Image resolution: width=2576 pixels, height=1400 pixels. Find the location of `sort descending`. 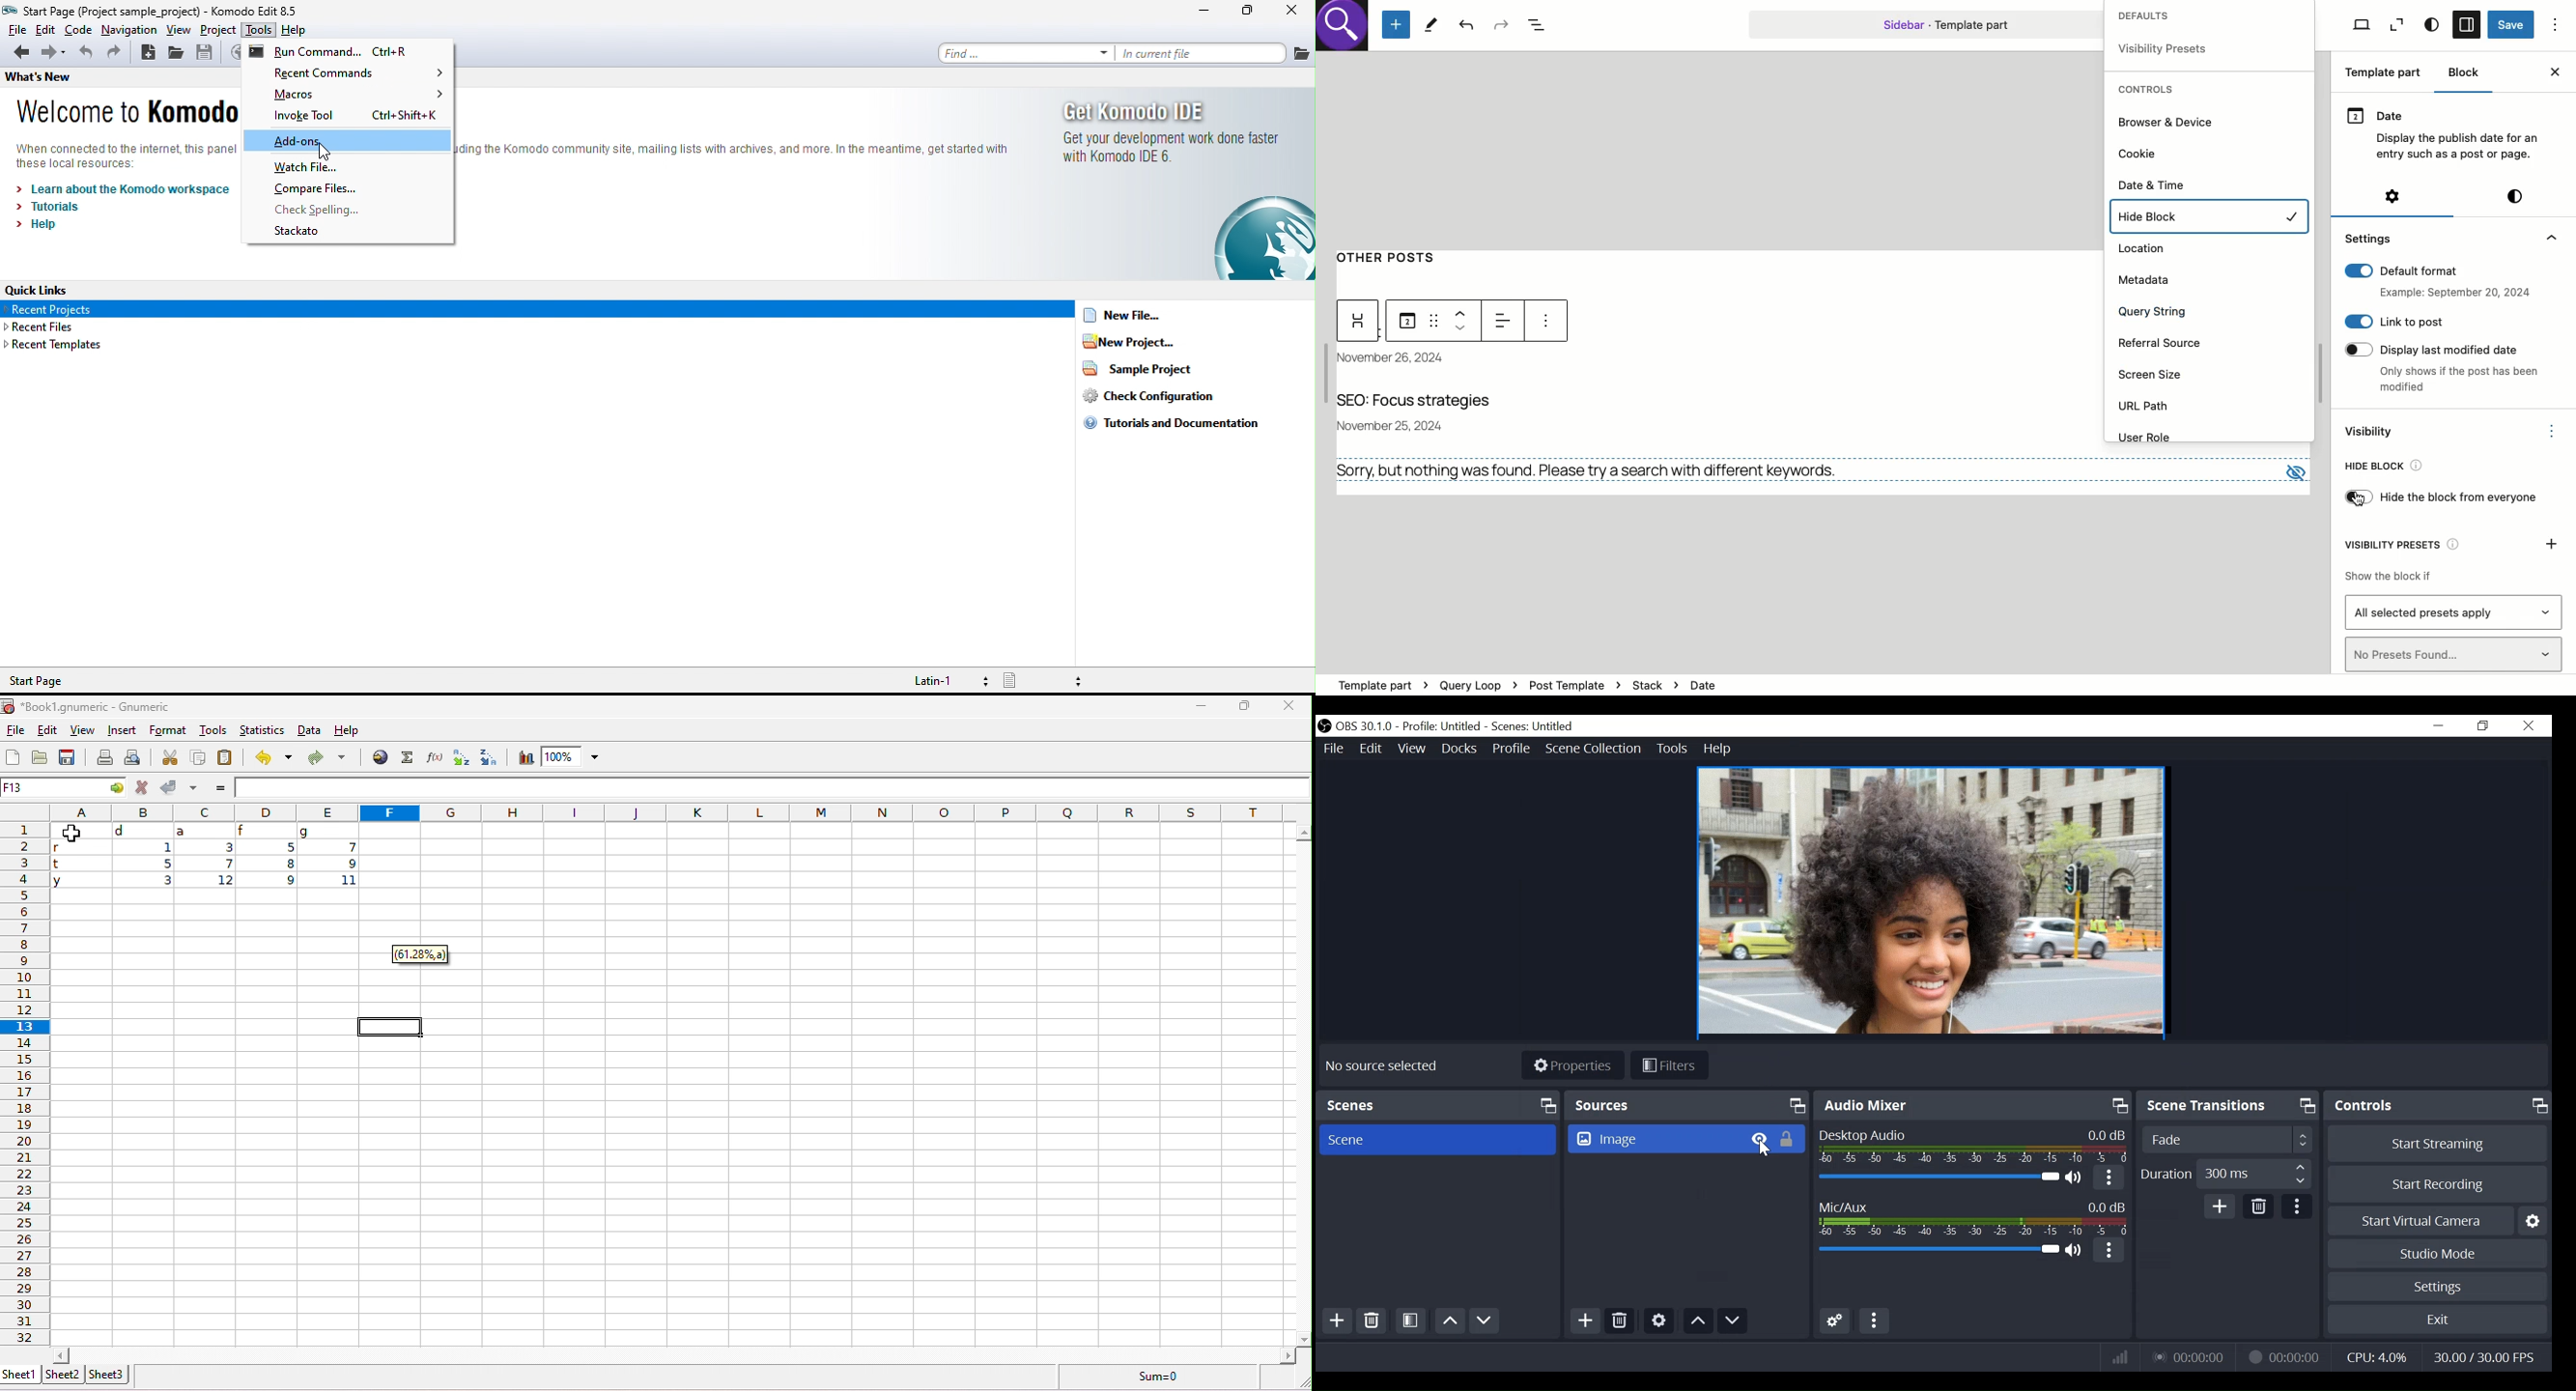

sort descending is located at coordinates (490, 756).